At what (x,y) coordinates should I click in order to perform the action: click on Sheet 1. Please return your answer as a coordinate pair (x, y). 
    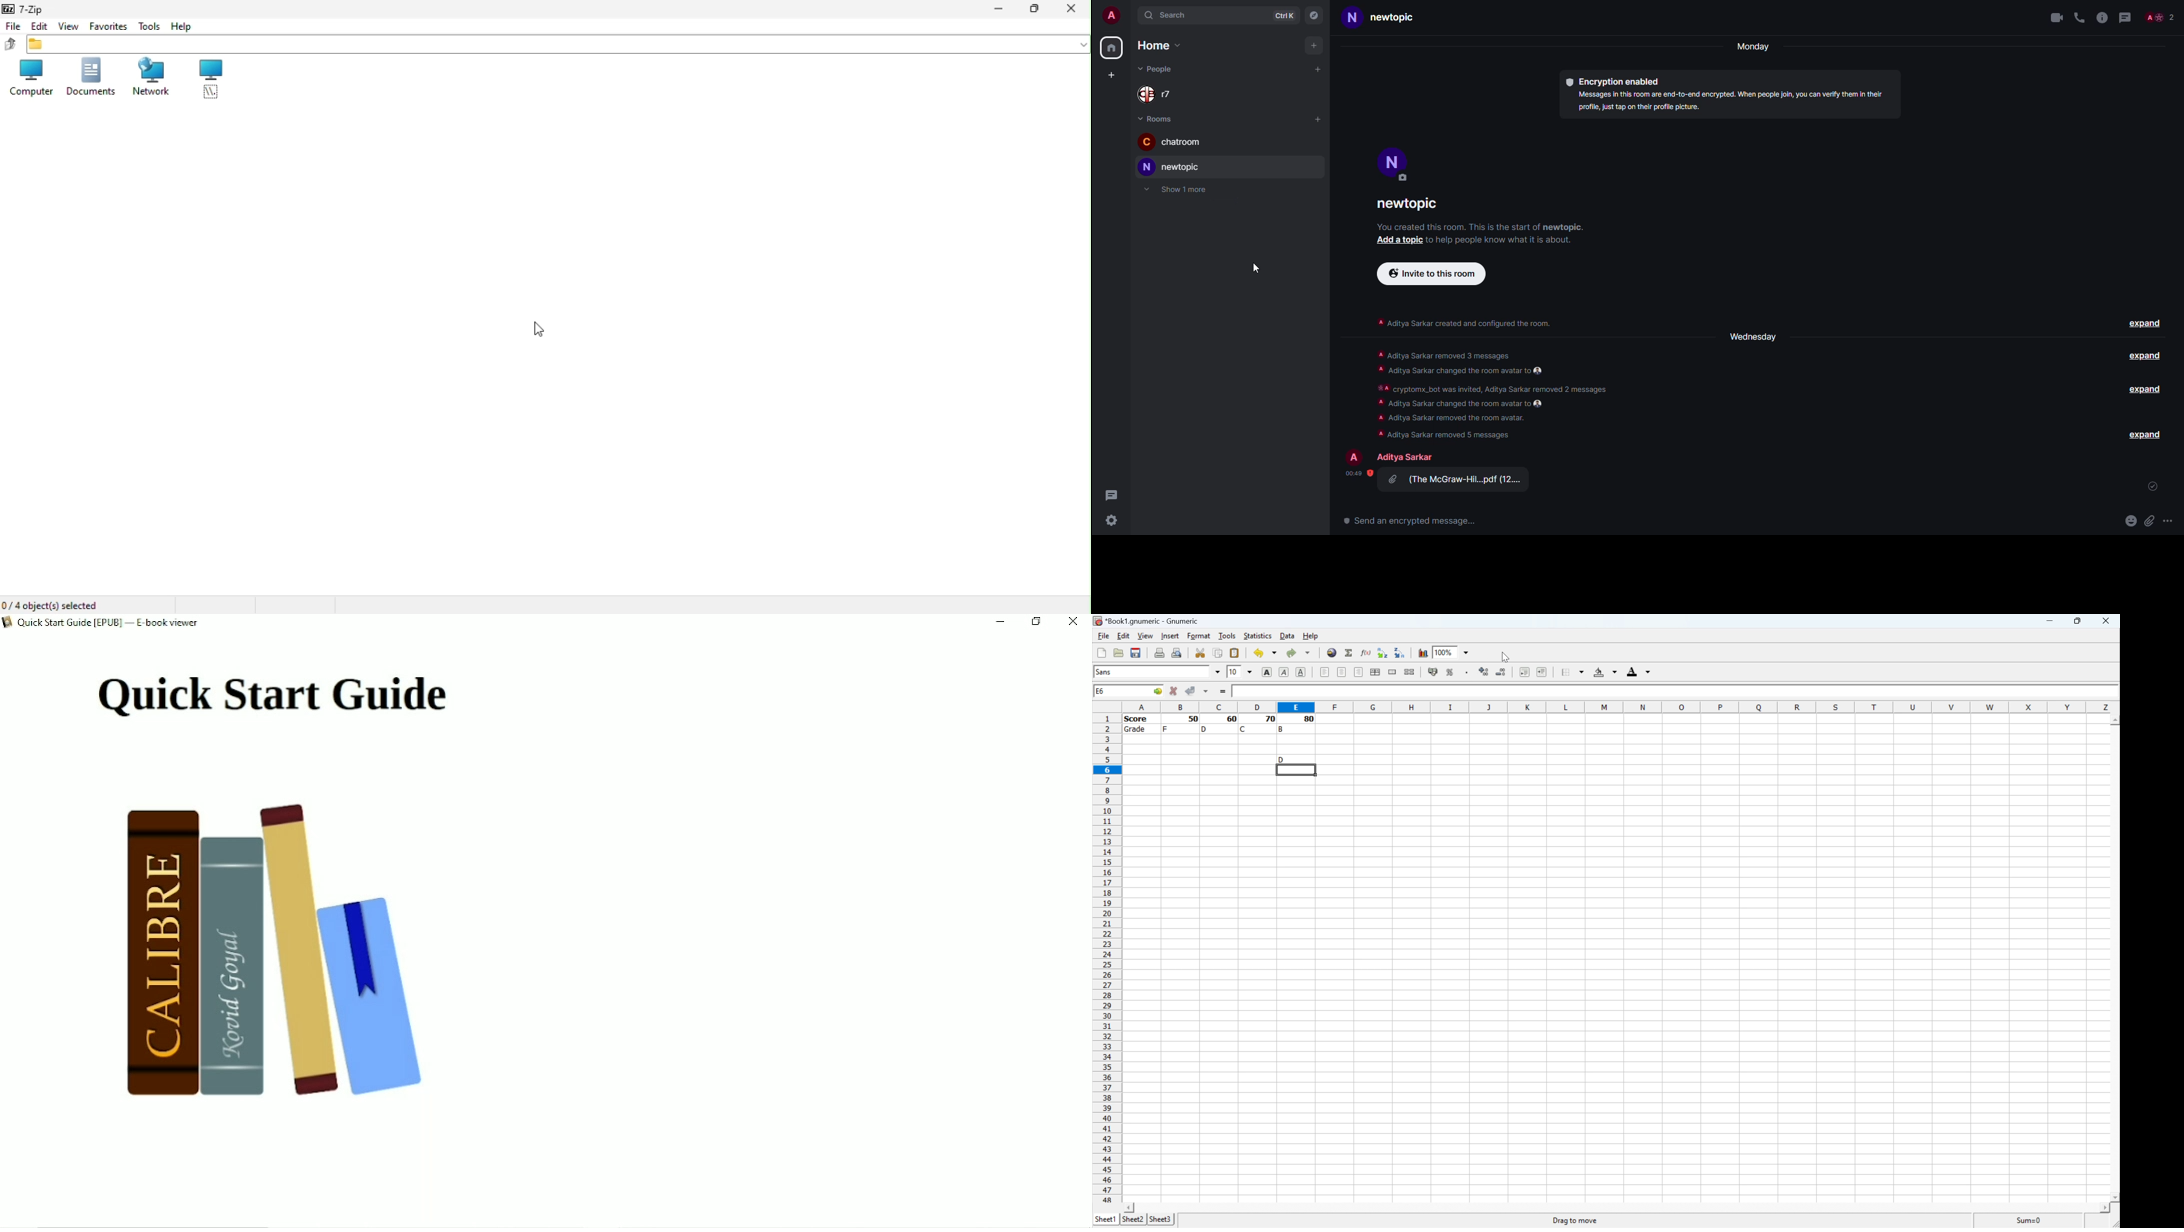
    Looking at the image, I should click on (1105, 1219).